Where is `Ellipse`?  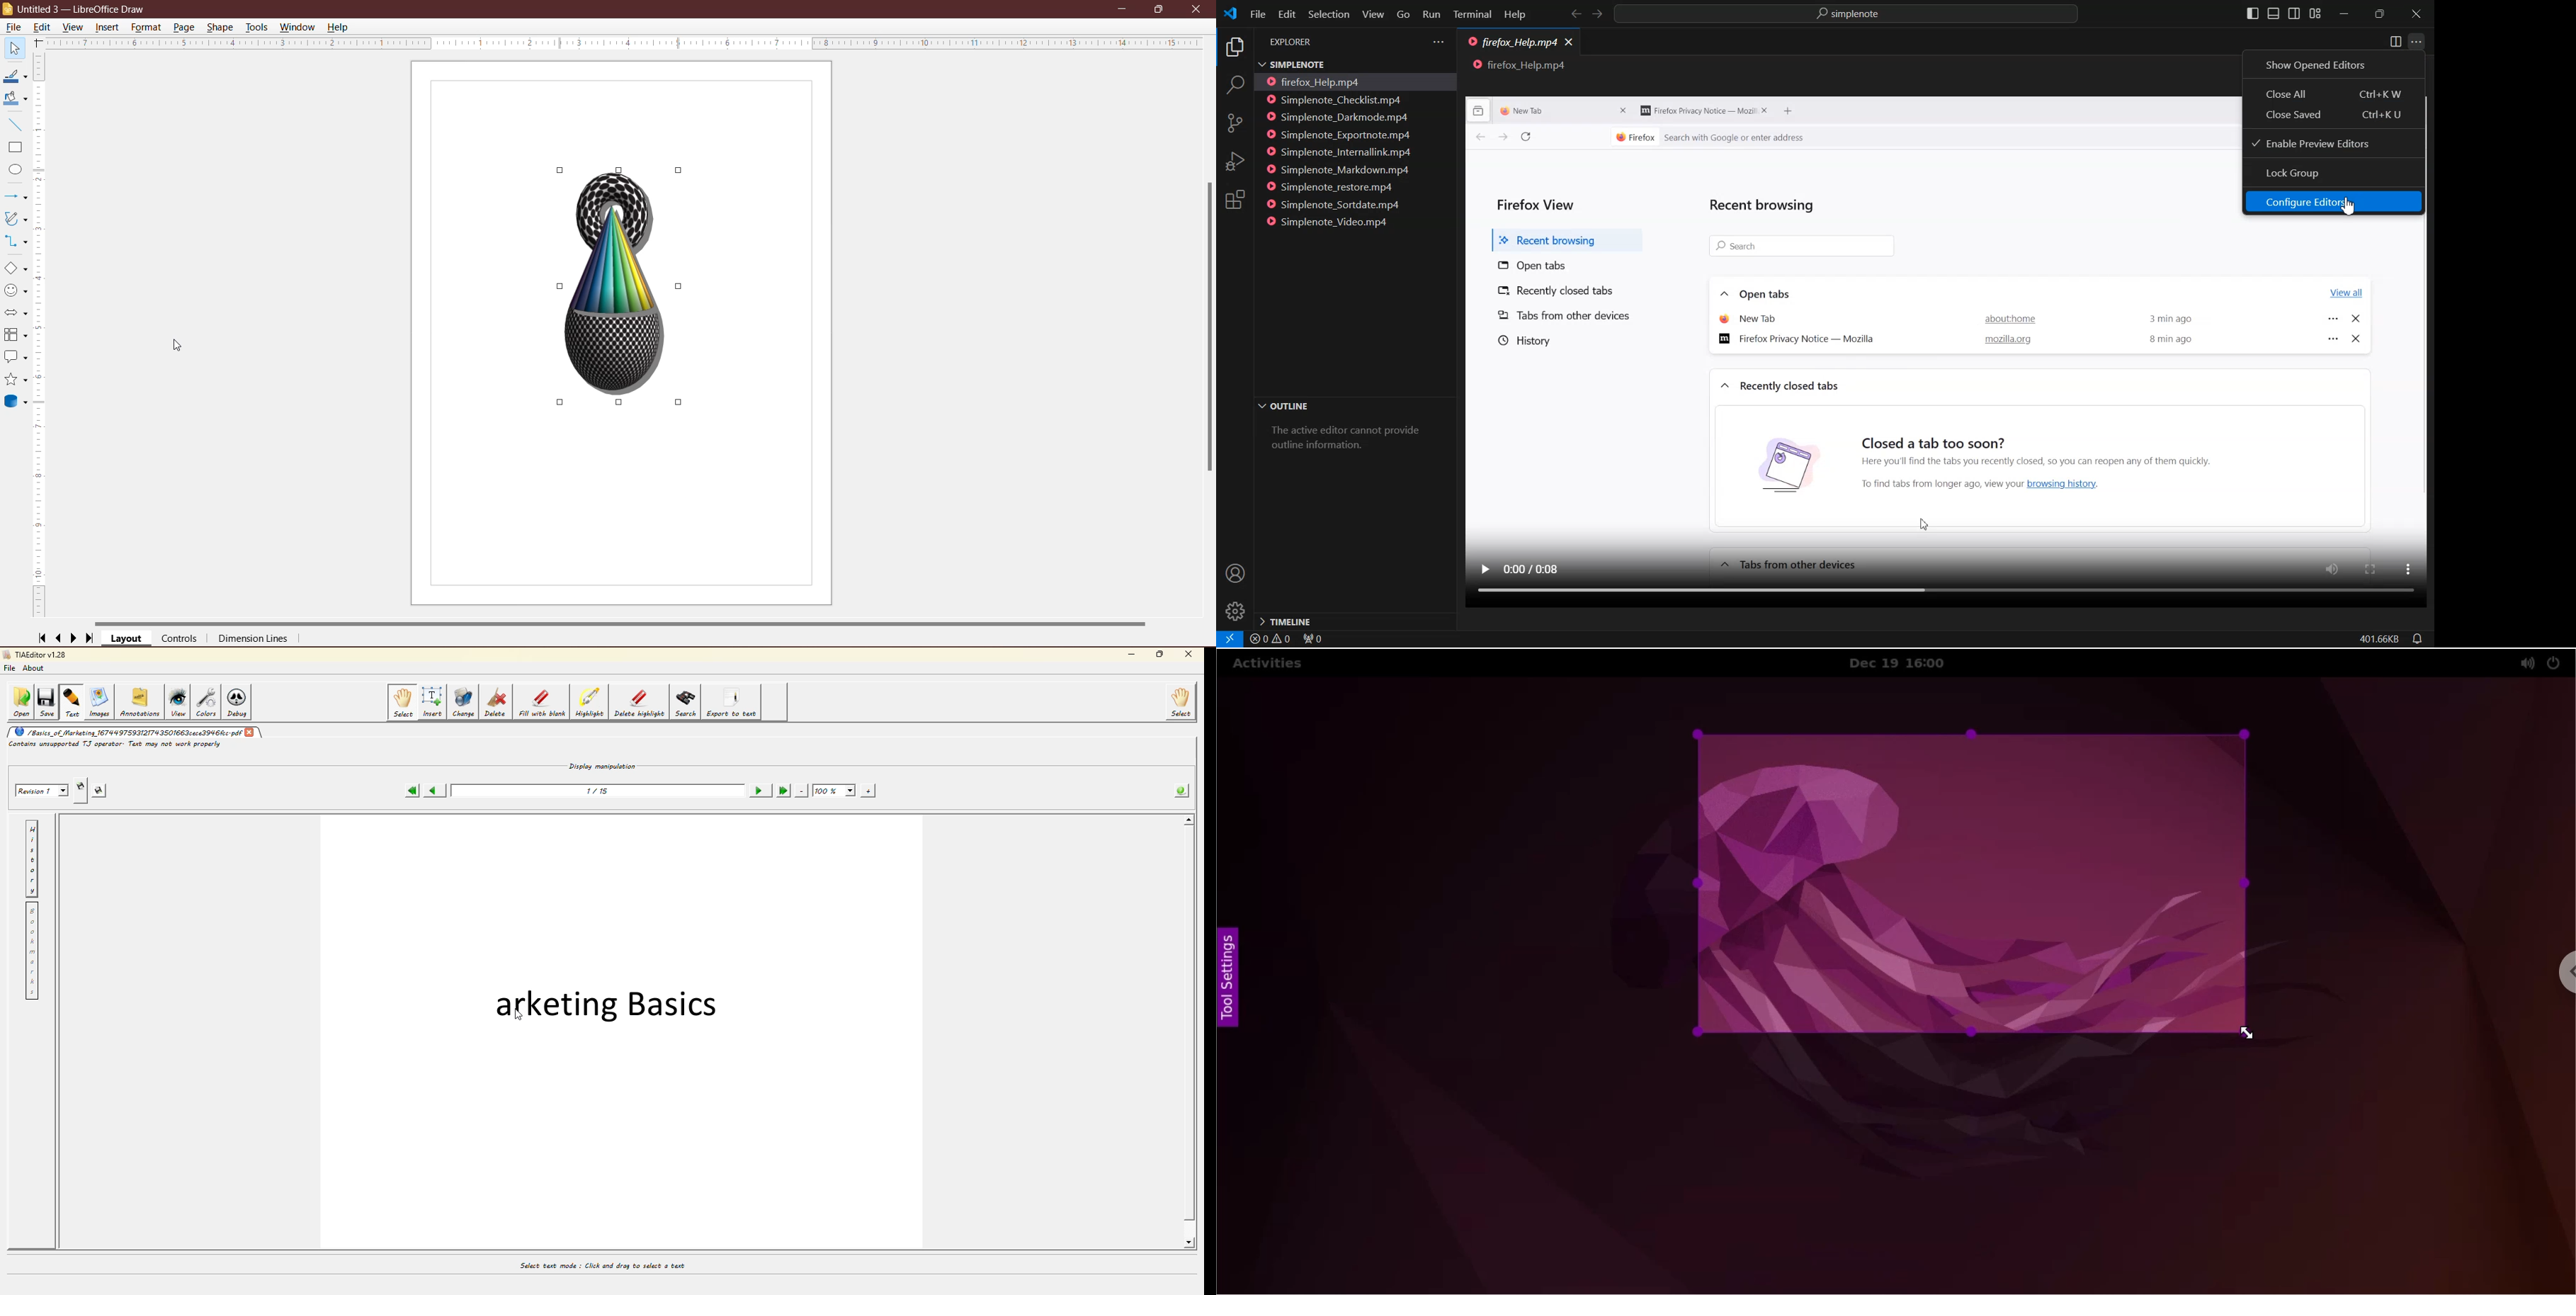 Ellipse is located at coordinates (13, 169).